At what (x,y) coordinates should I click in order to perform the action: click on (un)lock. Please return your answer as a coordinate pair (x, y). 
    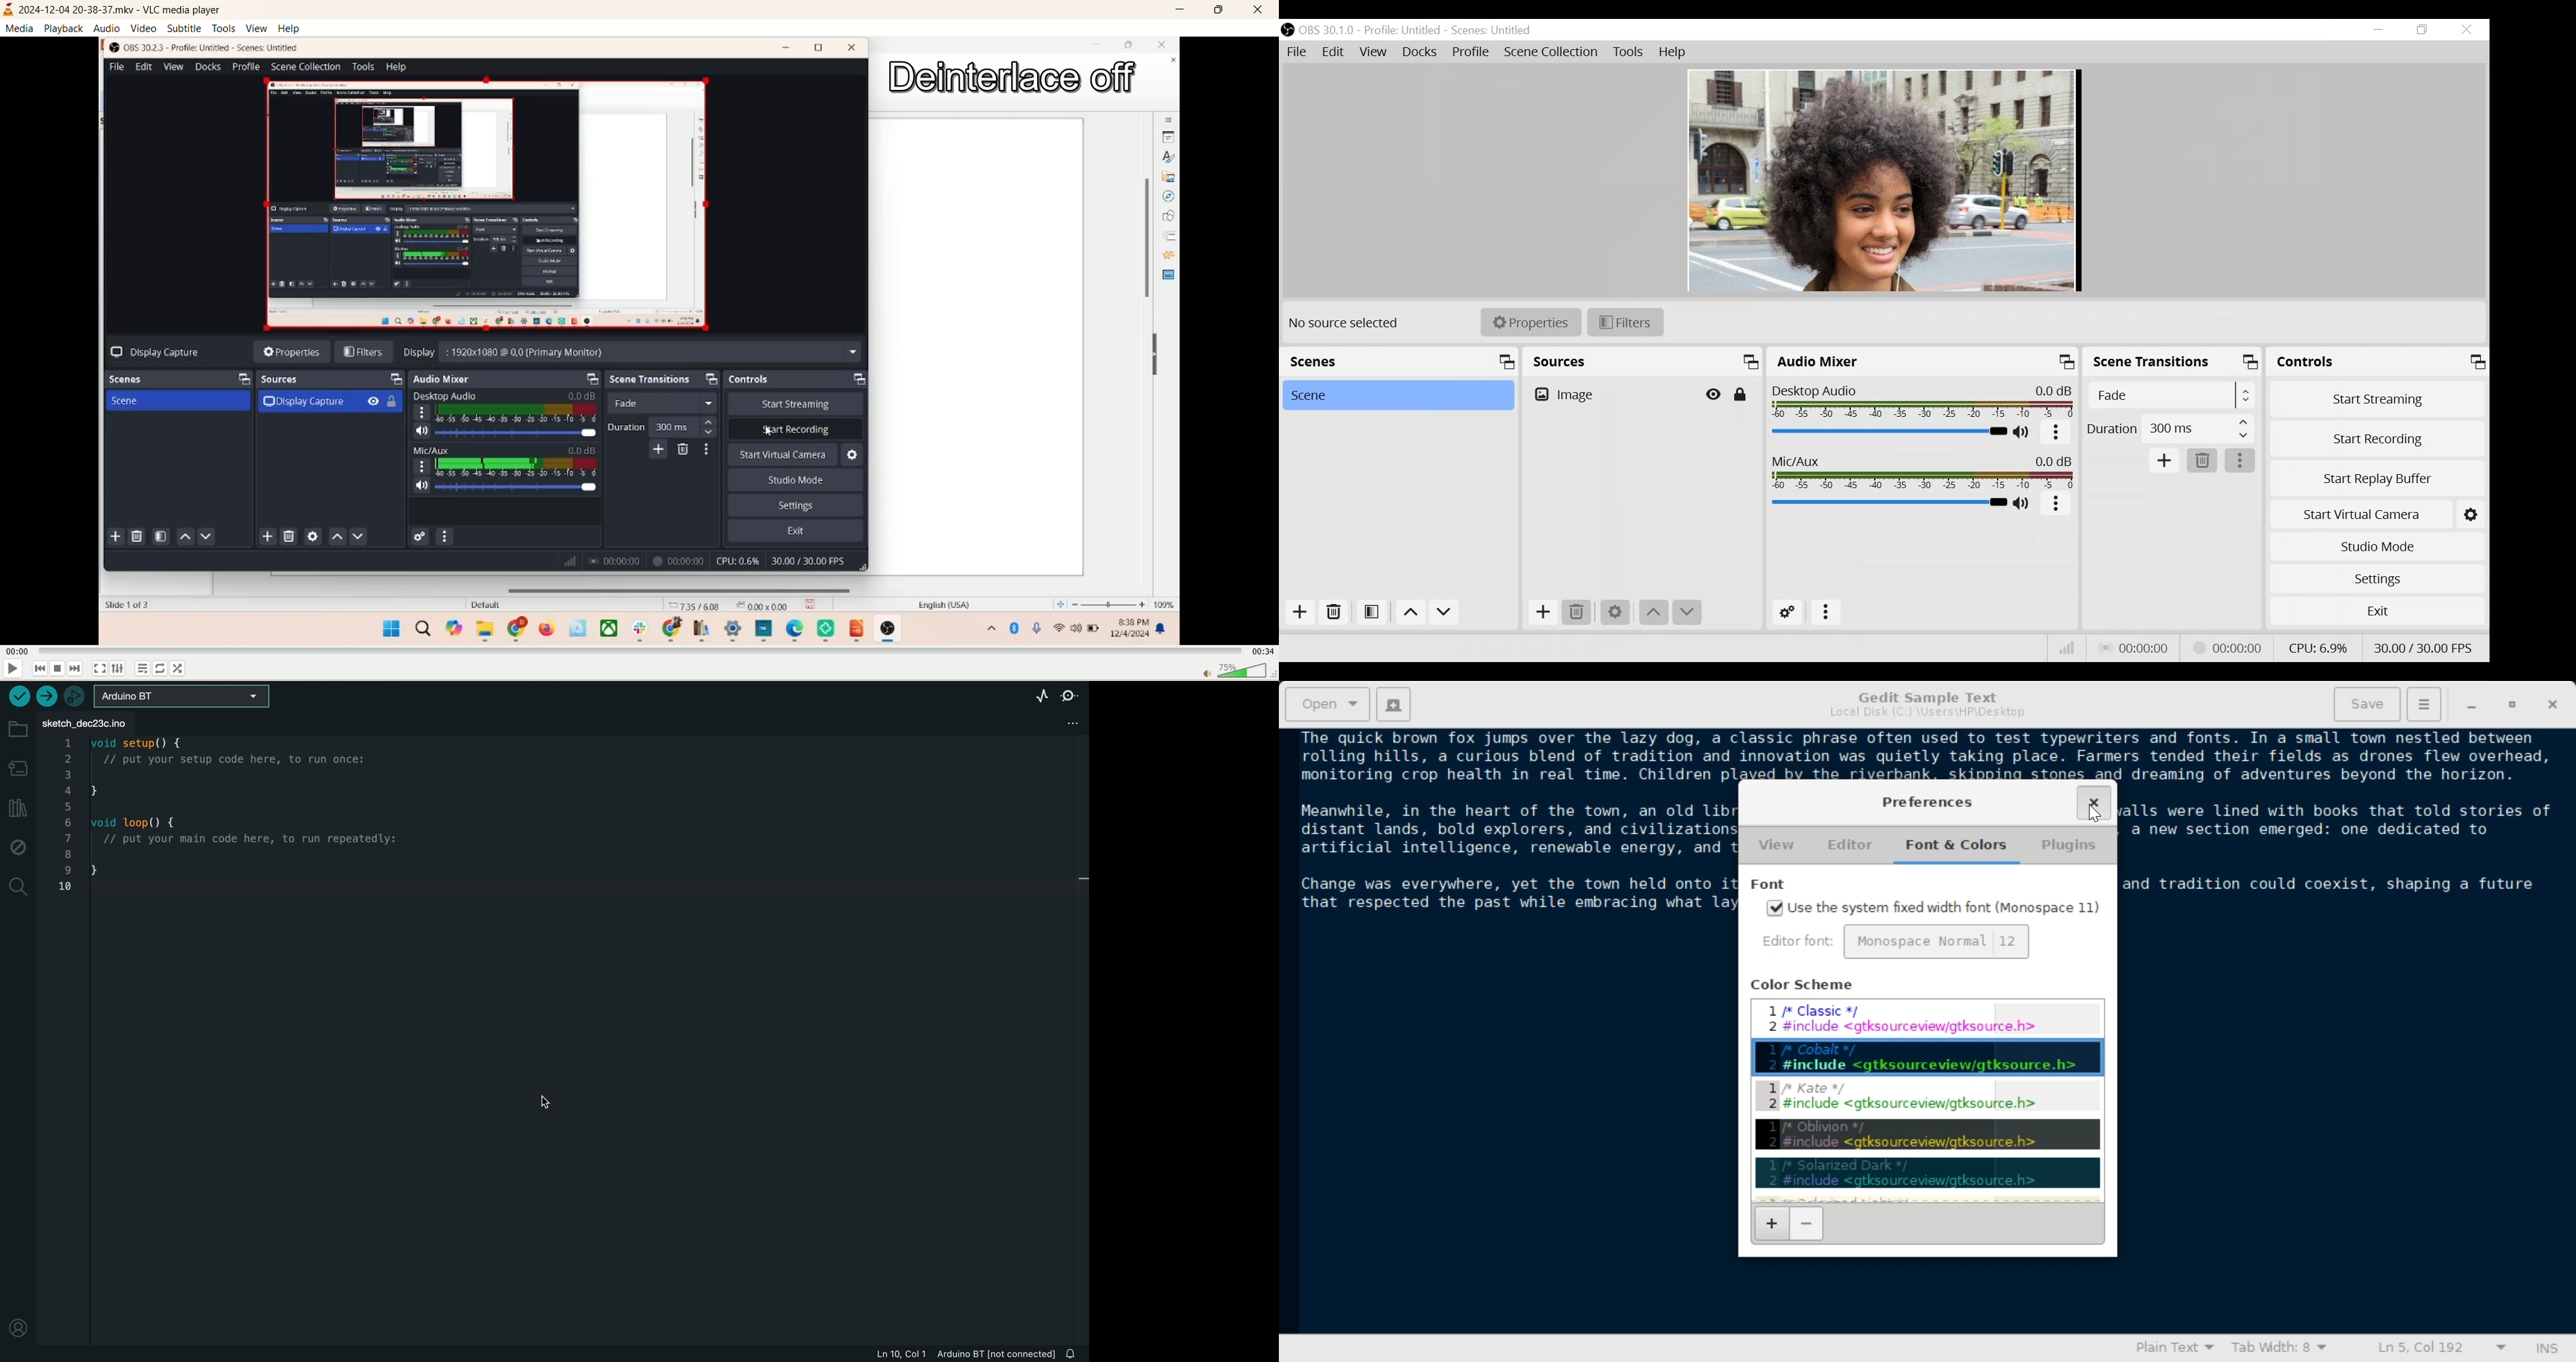
    Looking at the image, I should click on (1741, 395).